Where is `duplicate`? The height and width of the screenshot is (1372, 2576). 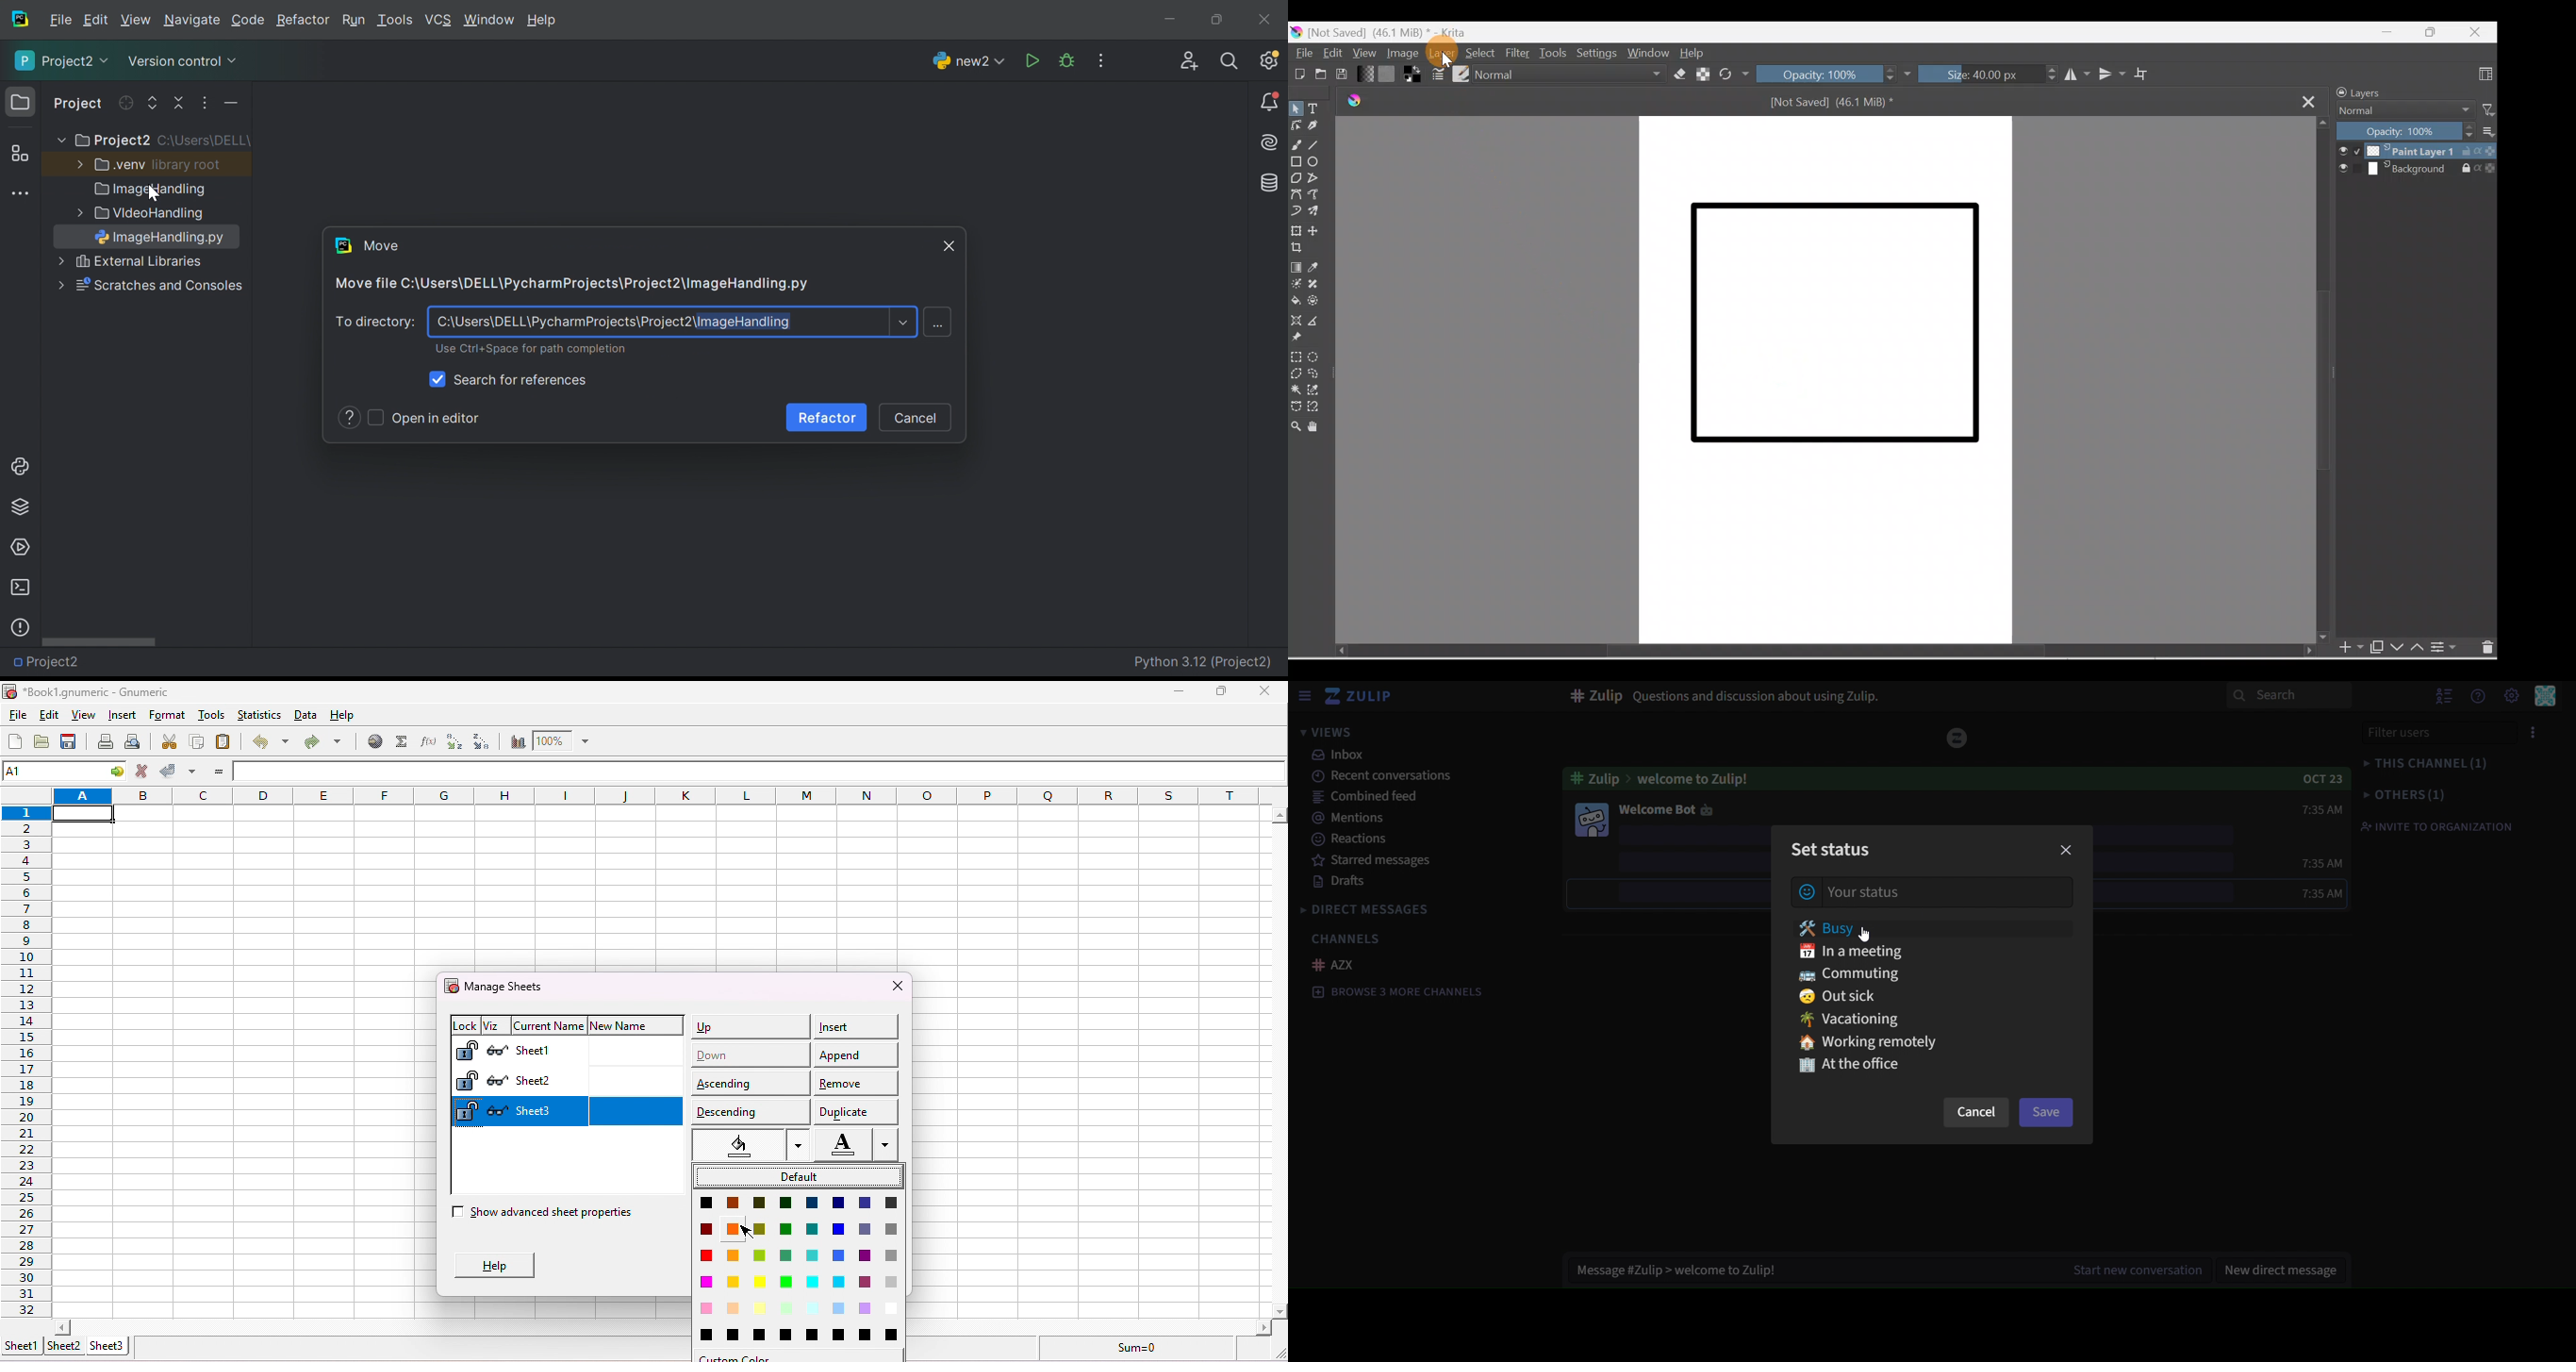 duplicate is located at coordinates (855, 1110).